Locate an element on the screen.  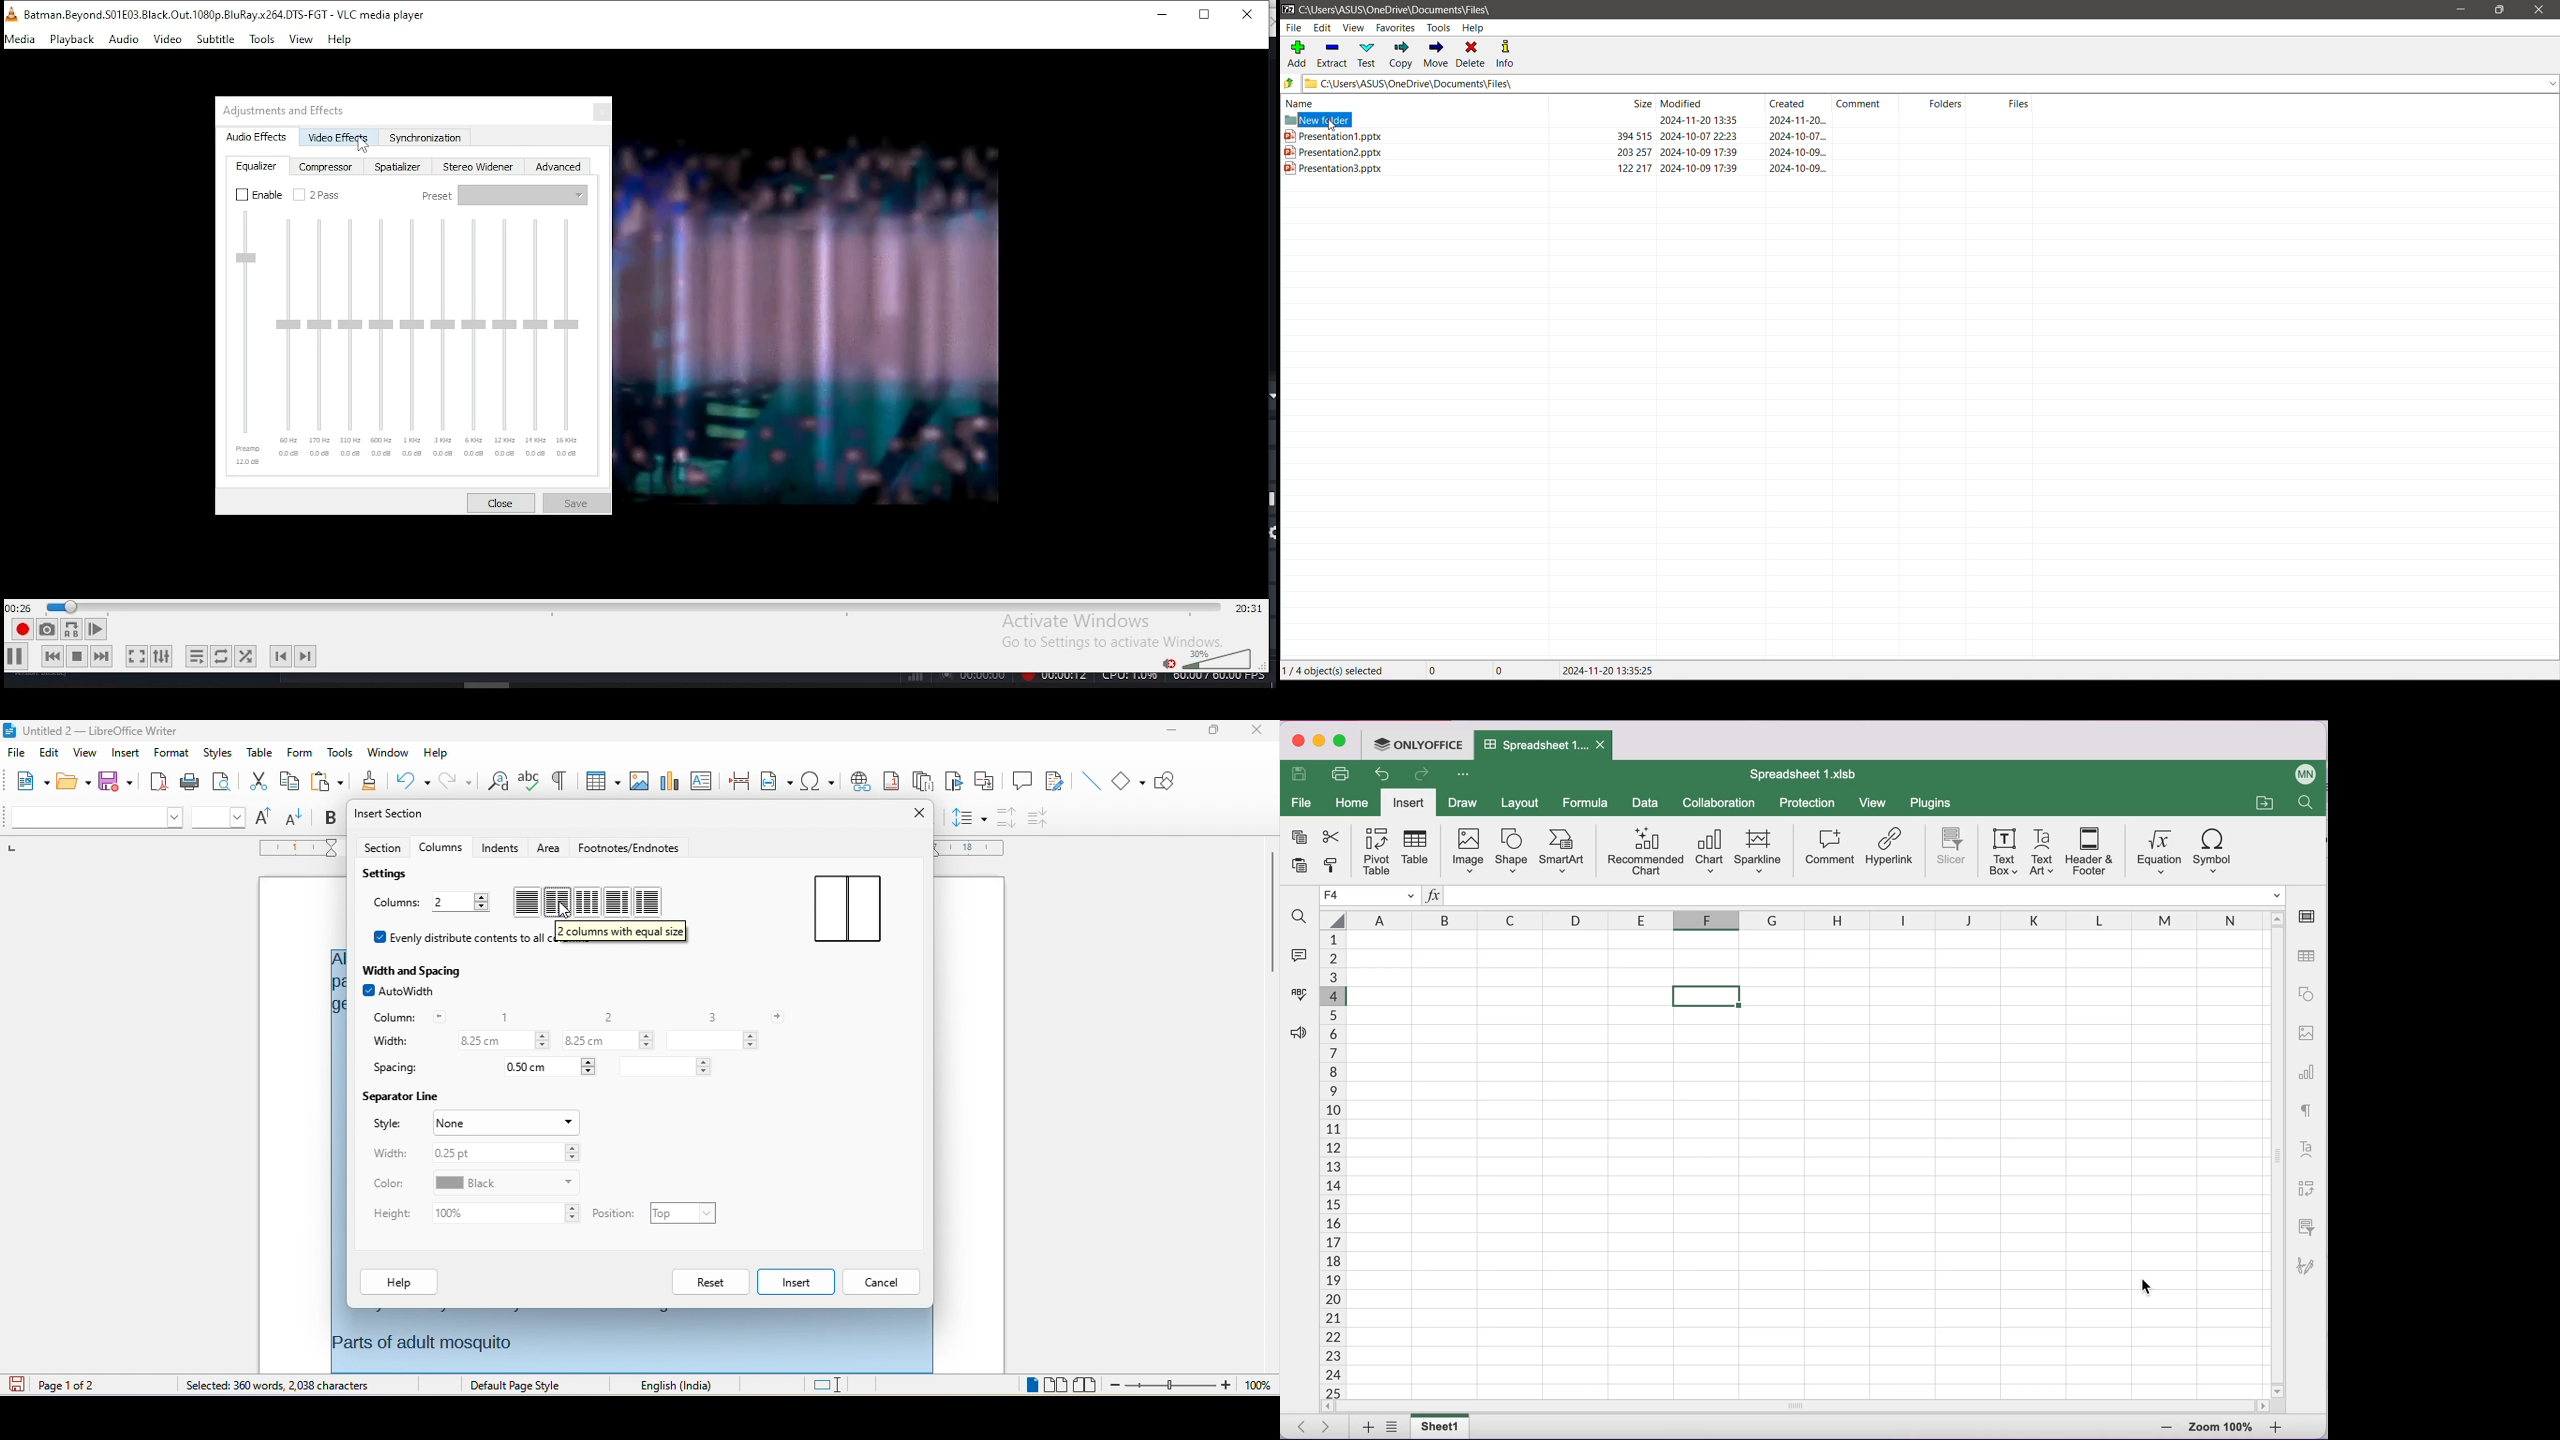
horizontal slider is located at coordinates (1803, 1407).